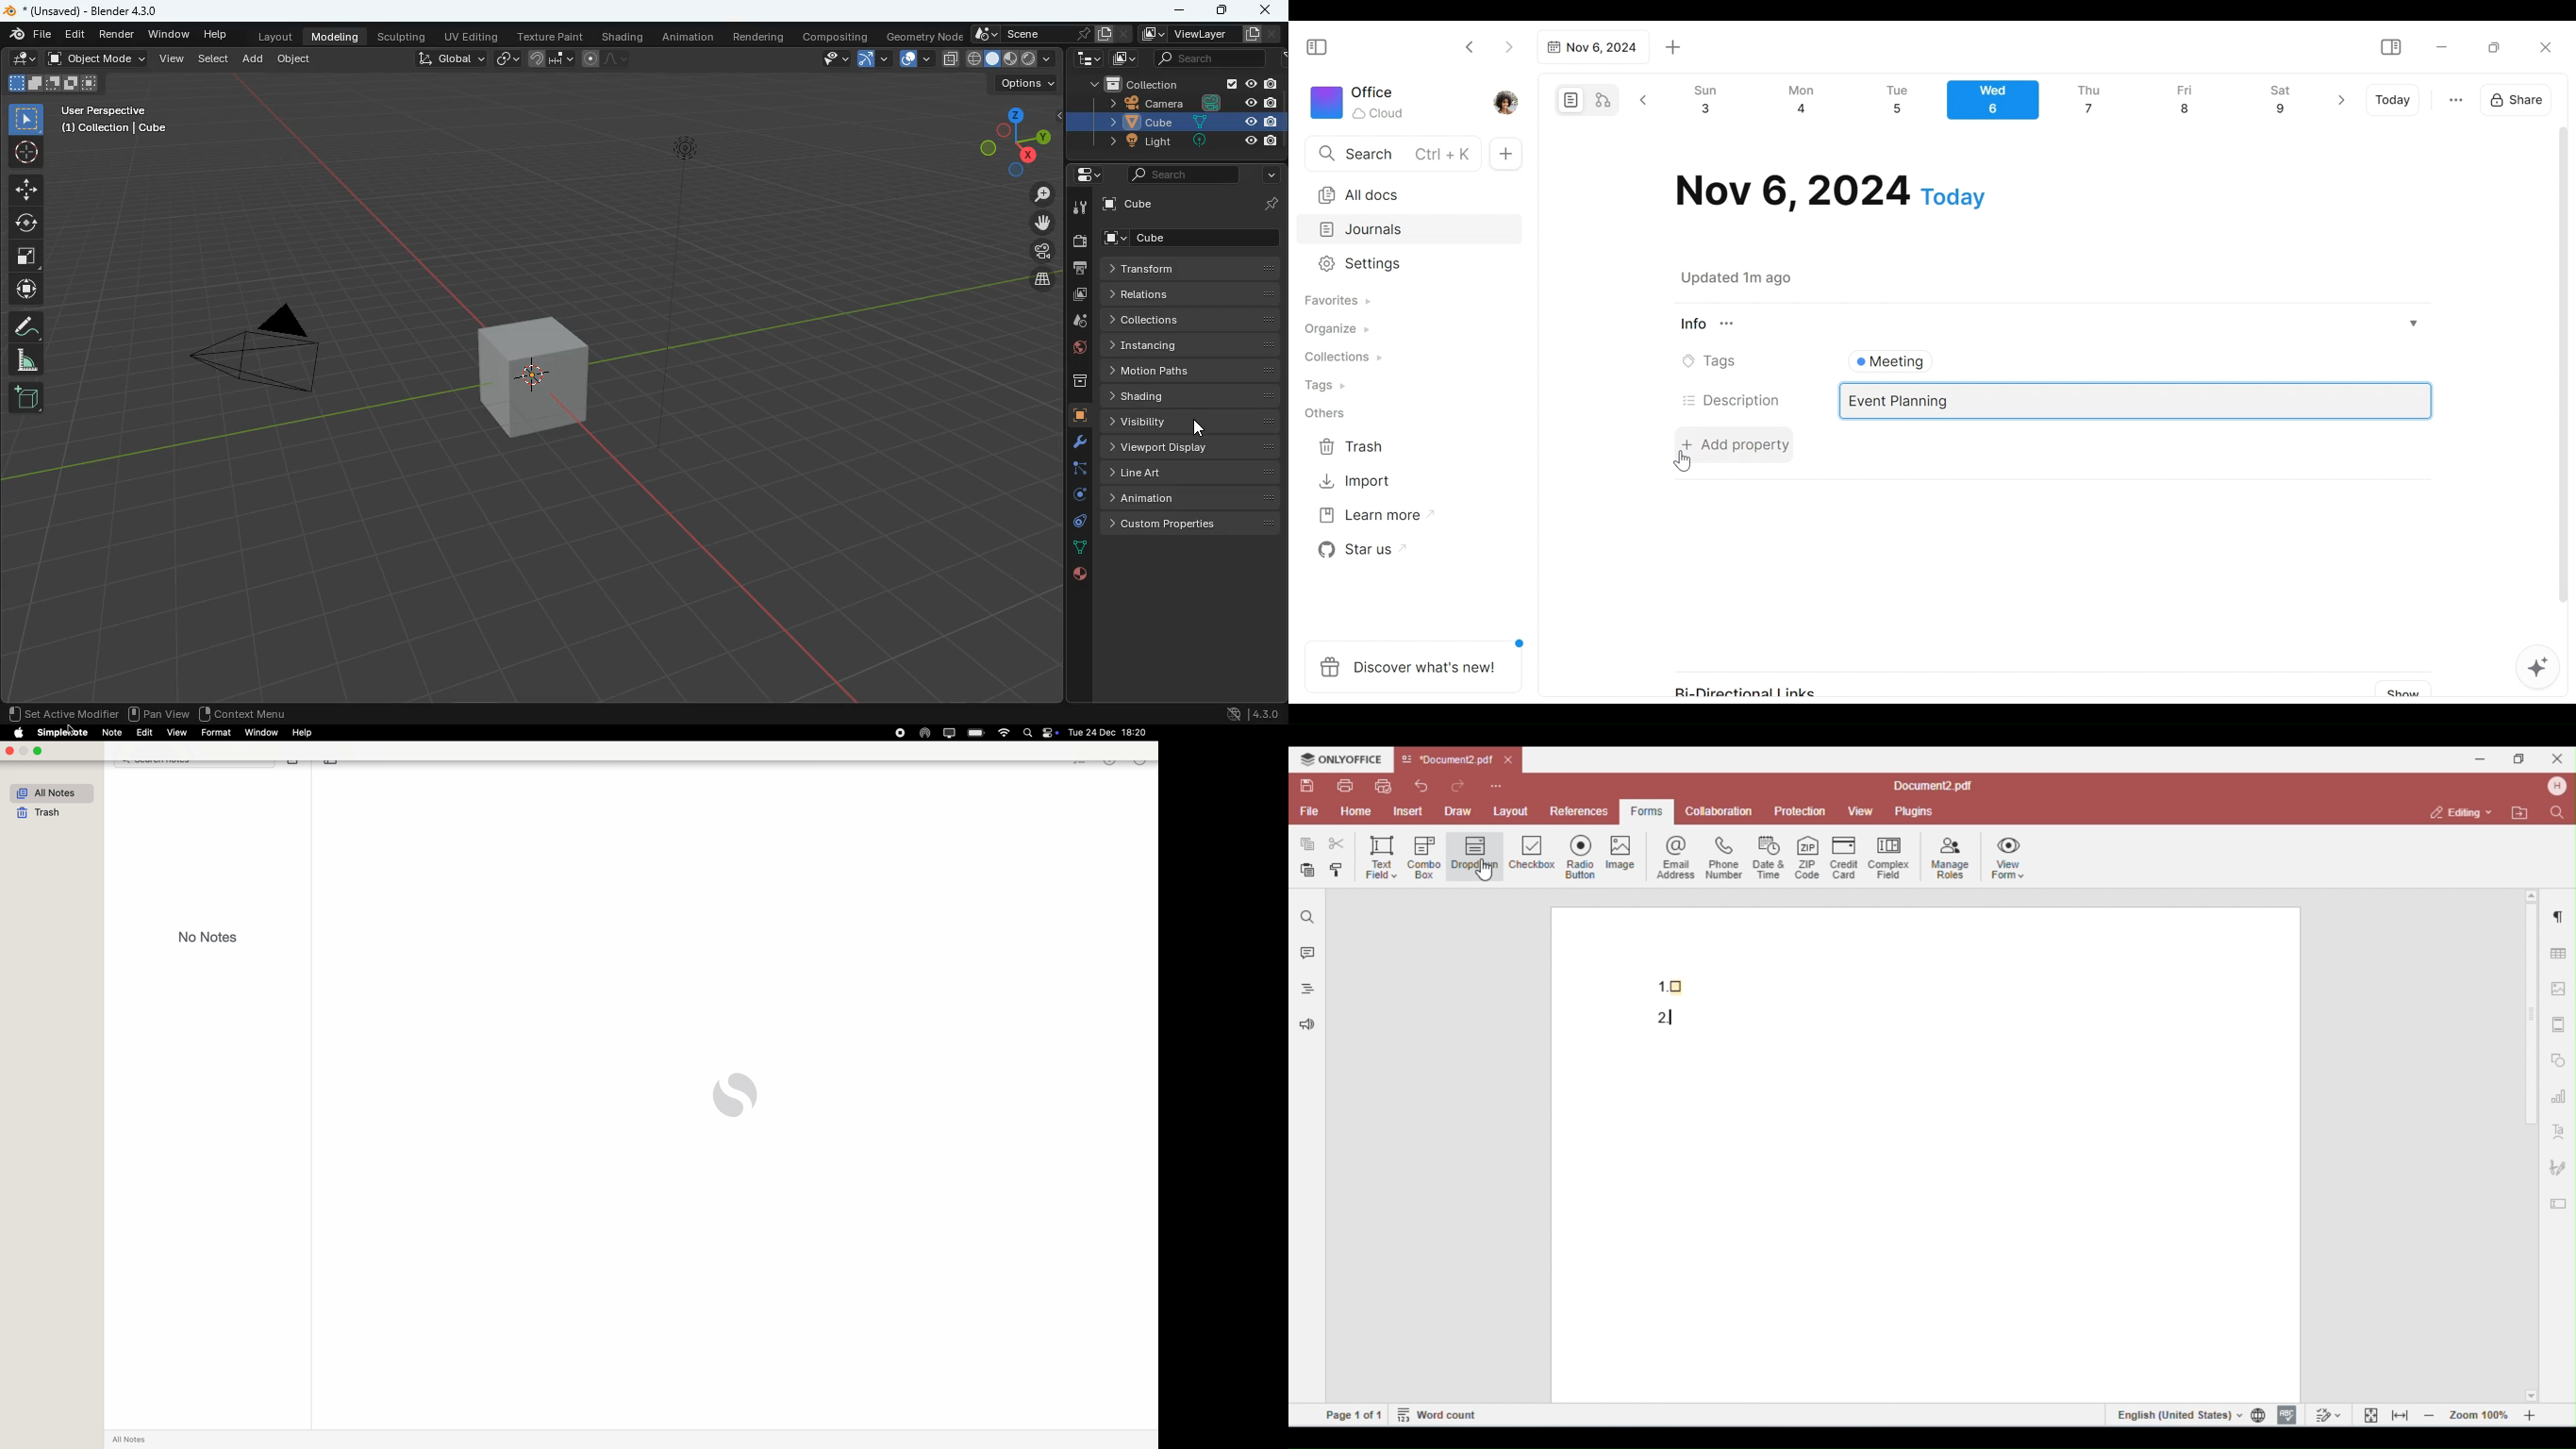 The width and height of the screenshot is (2576, 1456). What do you see at coordinates (1753, 278) in the screenshot?
I see `Saved` at bounding box center [1753, 278].